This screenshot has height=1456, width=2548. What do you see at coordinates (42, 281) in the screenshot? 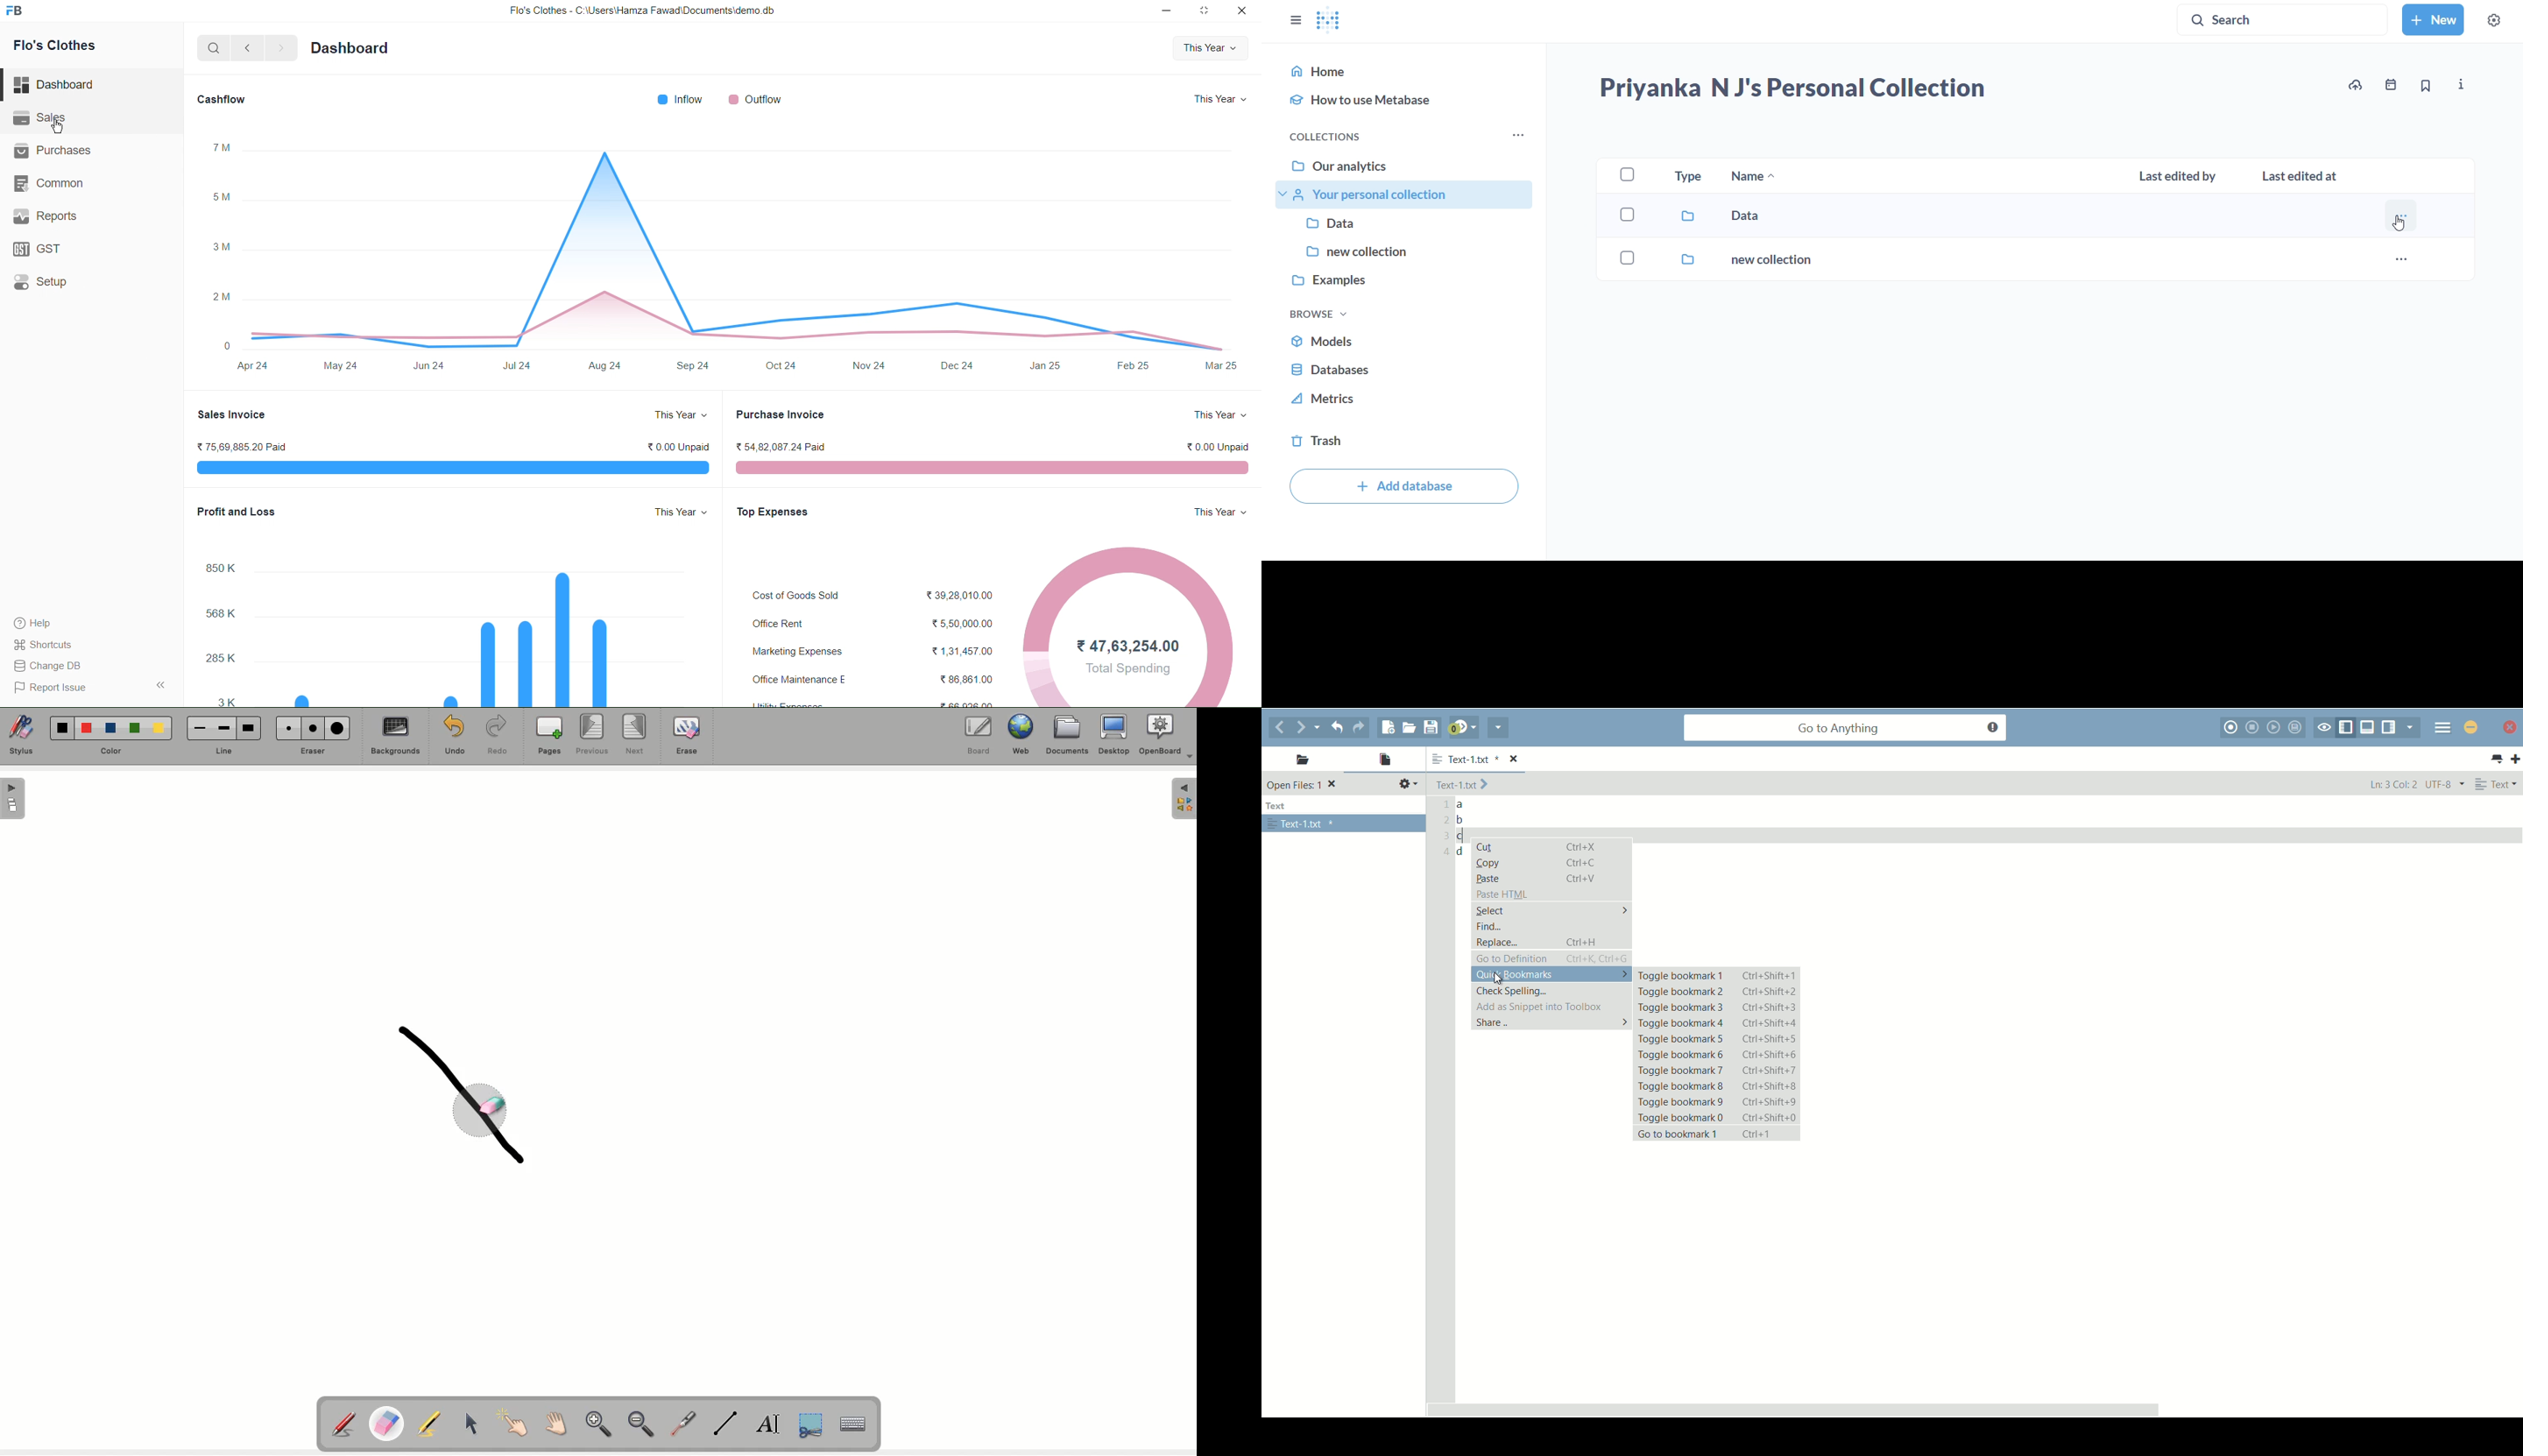
I see `Setup` at bounding box center [42, 281].